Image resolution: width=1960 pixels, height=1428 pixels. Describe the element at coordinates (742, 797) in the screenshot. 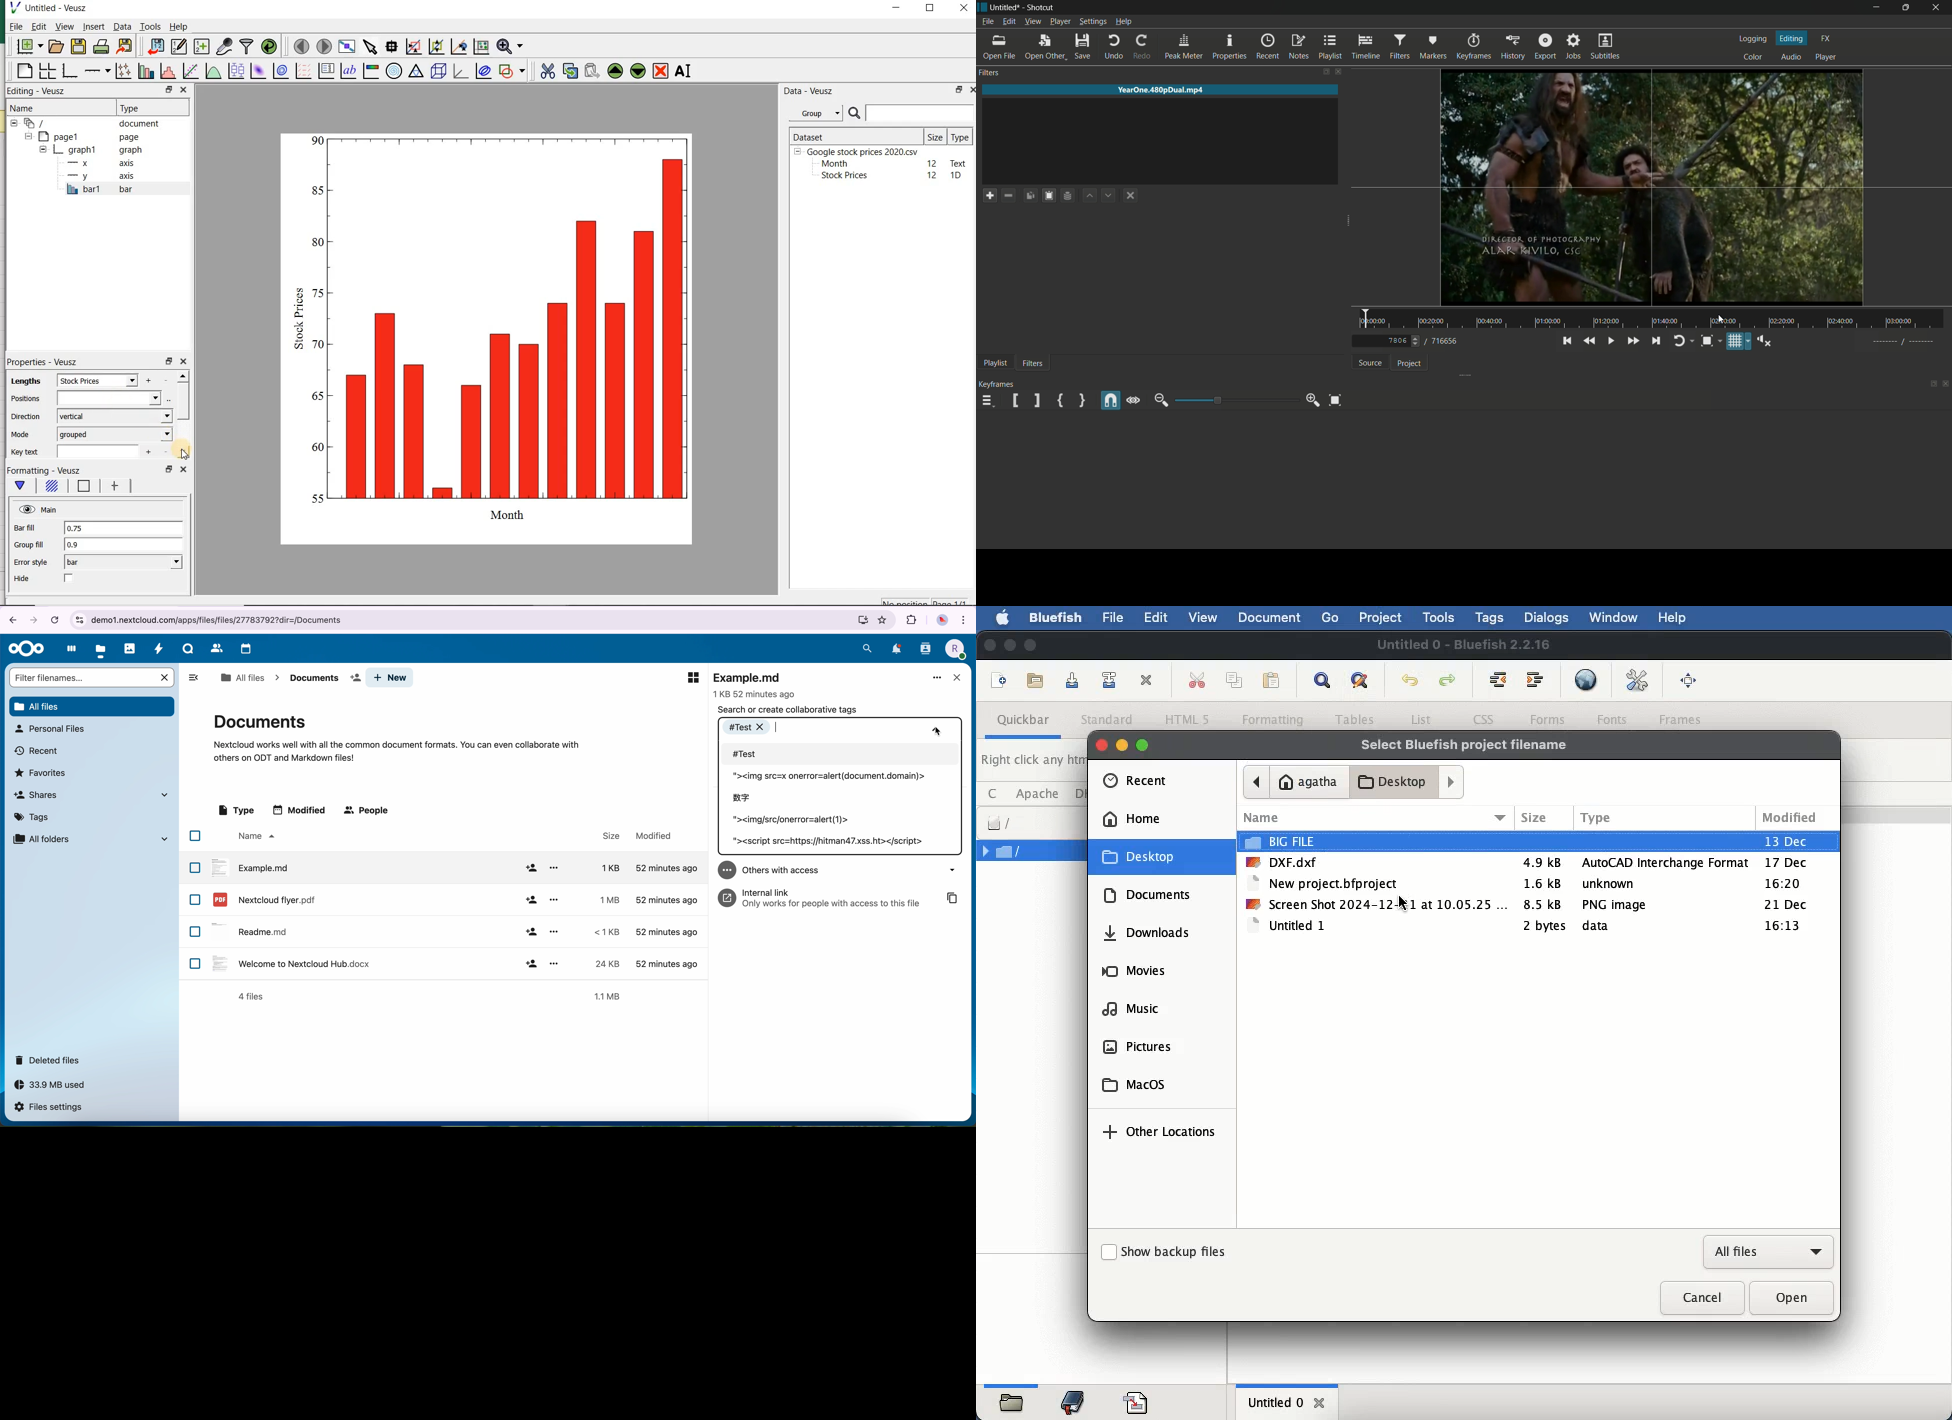

I see `tag` at that location.